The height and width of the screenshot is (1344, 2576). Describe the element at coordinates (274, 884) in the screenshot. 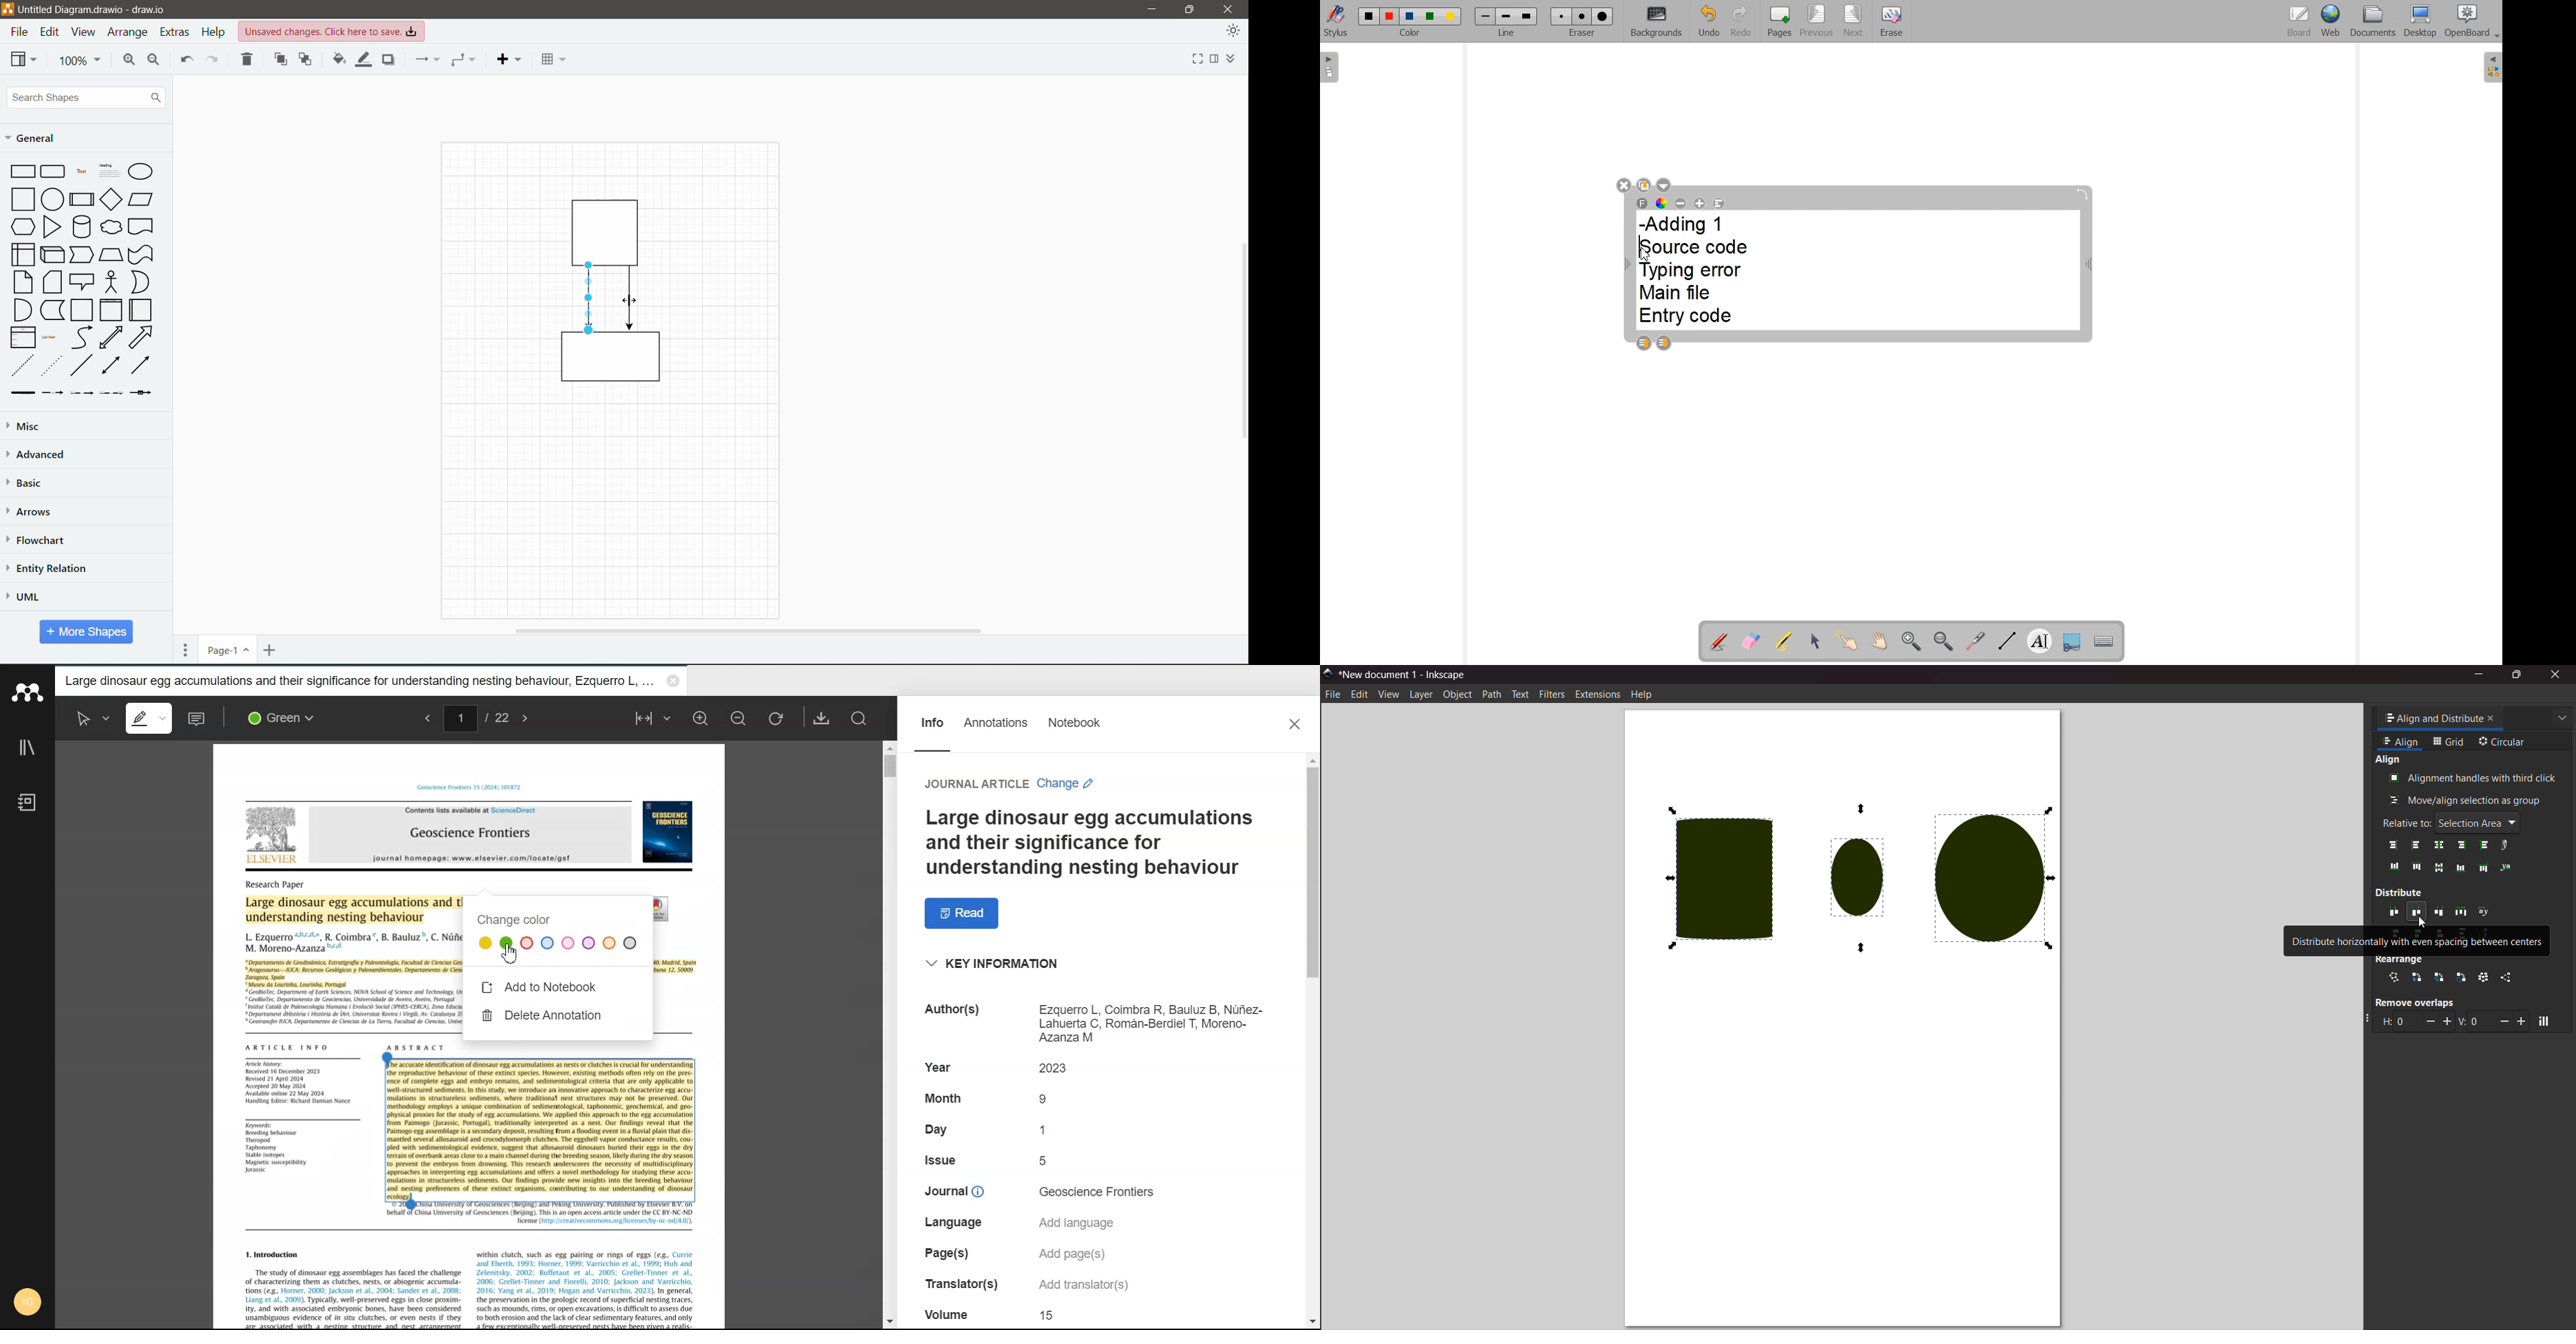

I see `text` at that location.